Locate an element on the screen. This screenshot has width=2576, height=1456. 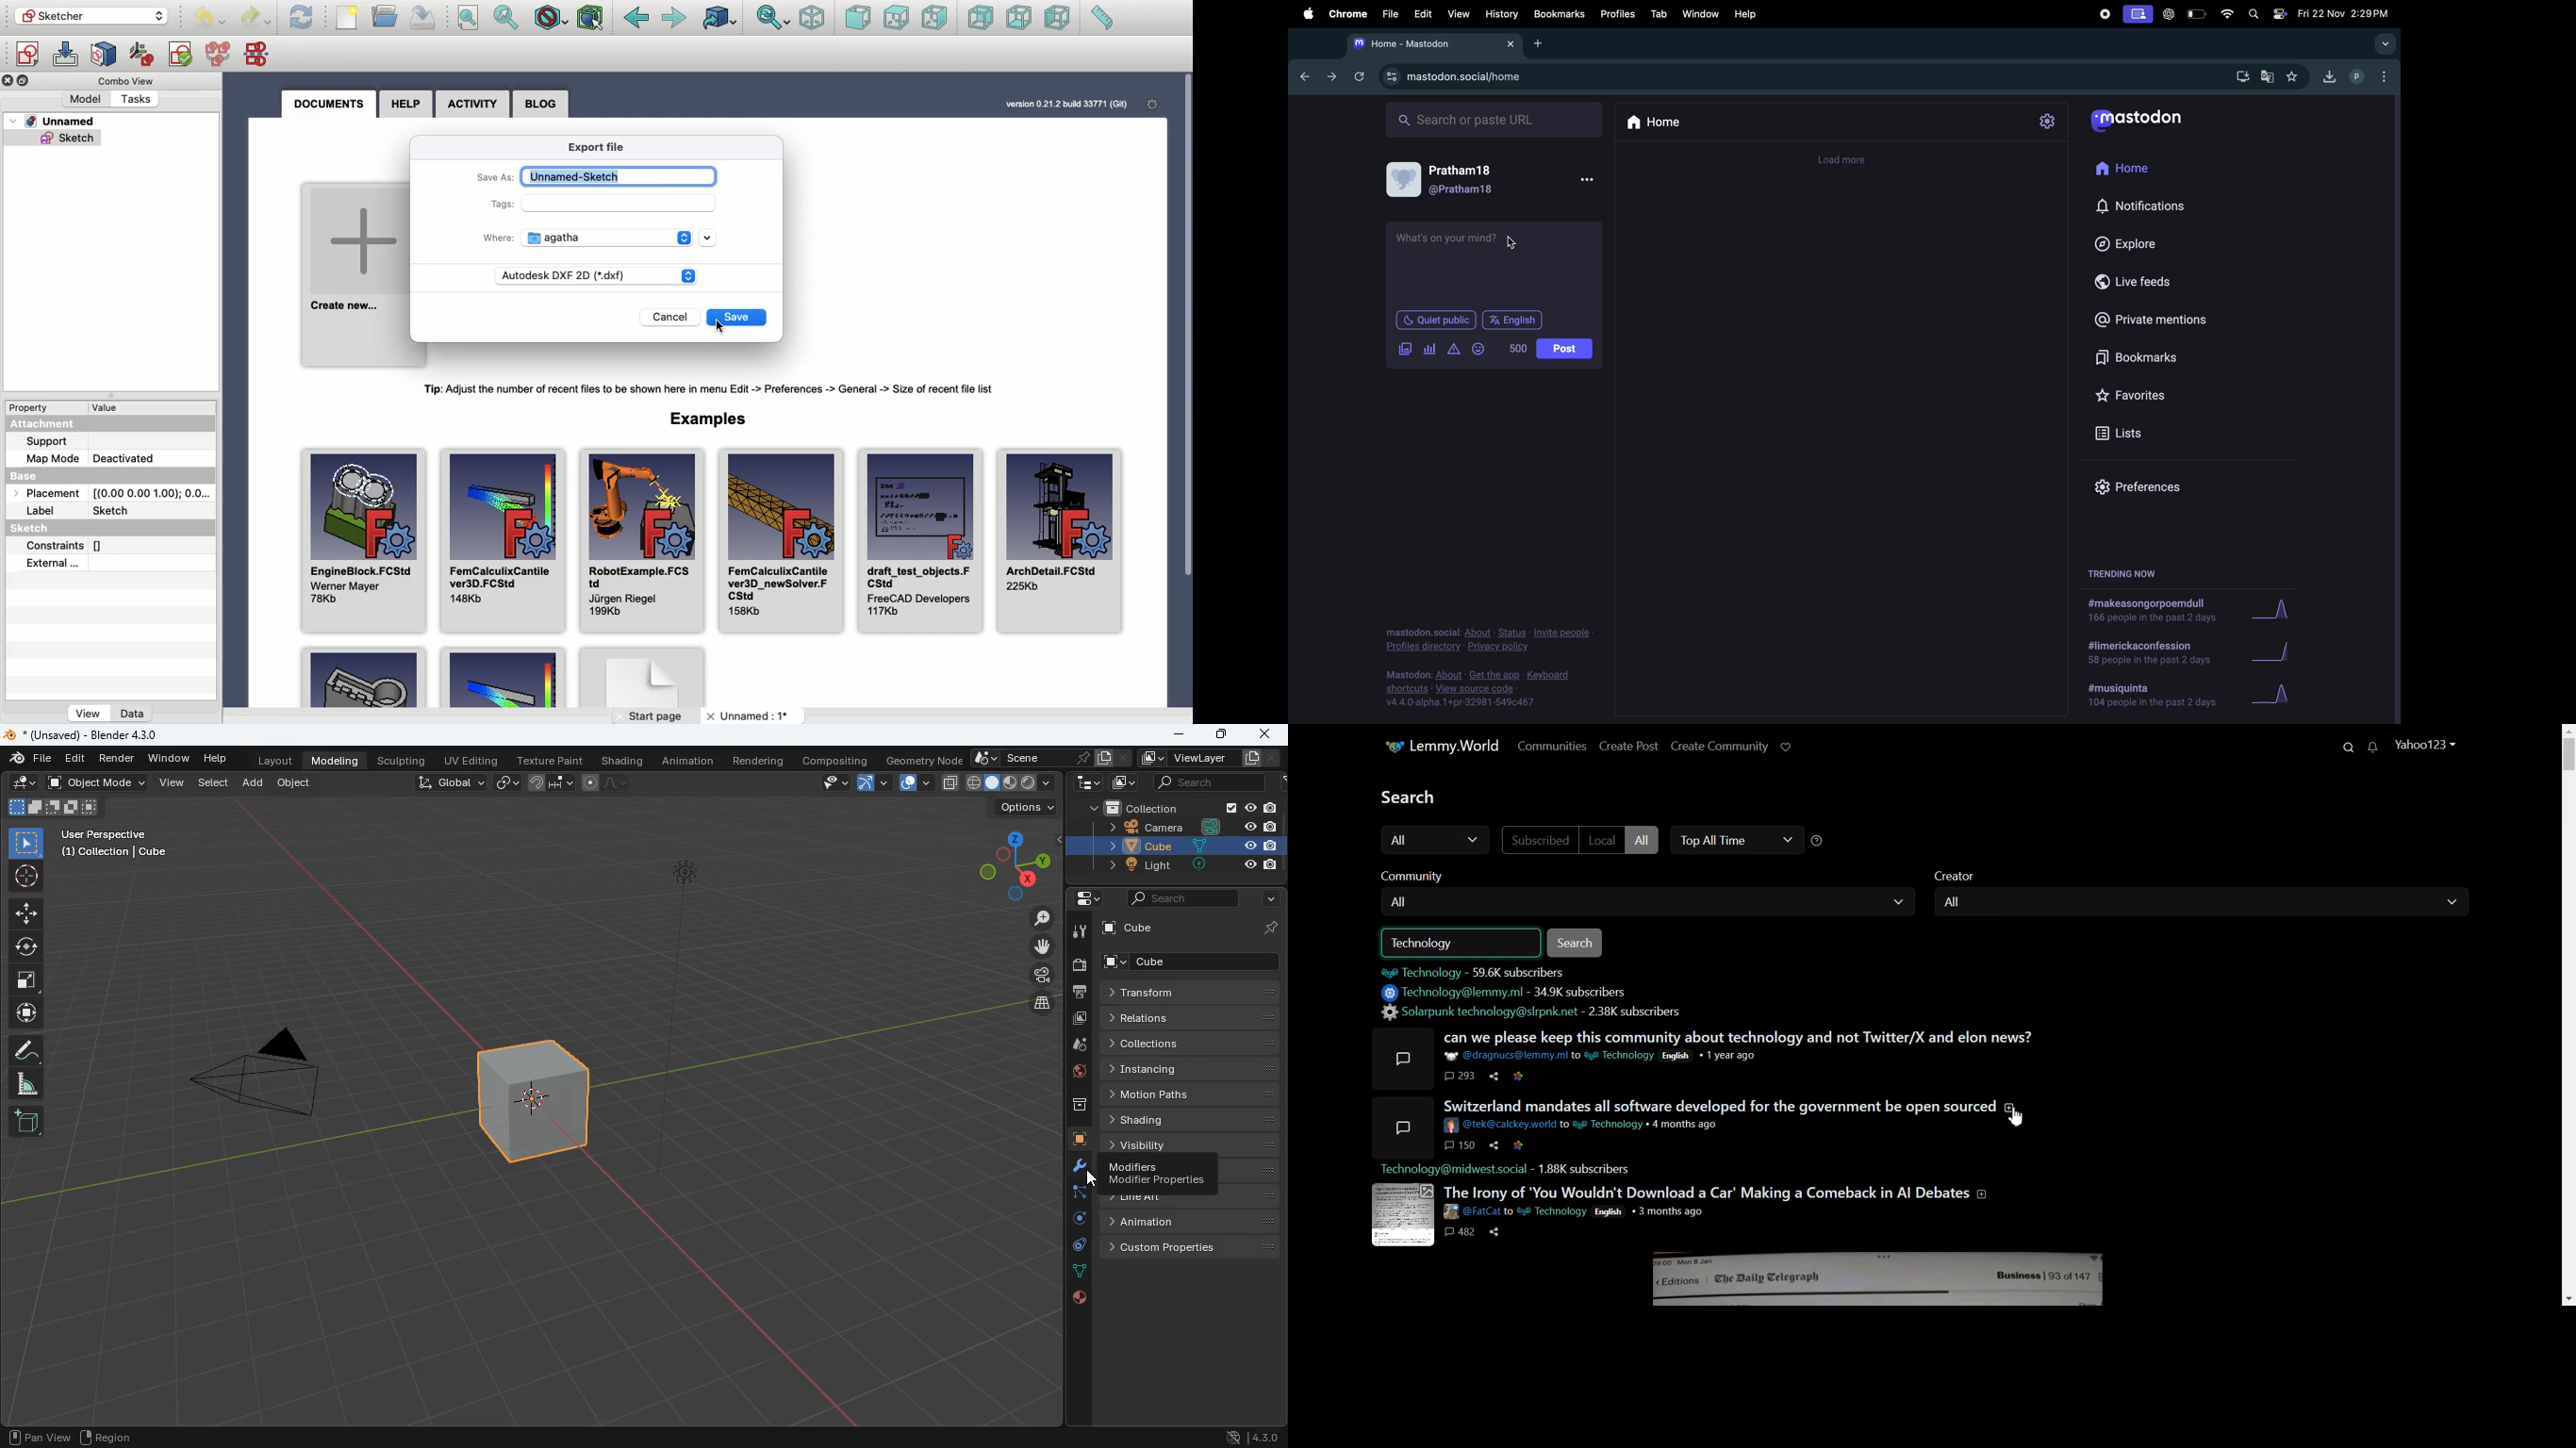
cube is located at coordinates (1185, 963).